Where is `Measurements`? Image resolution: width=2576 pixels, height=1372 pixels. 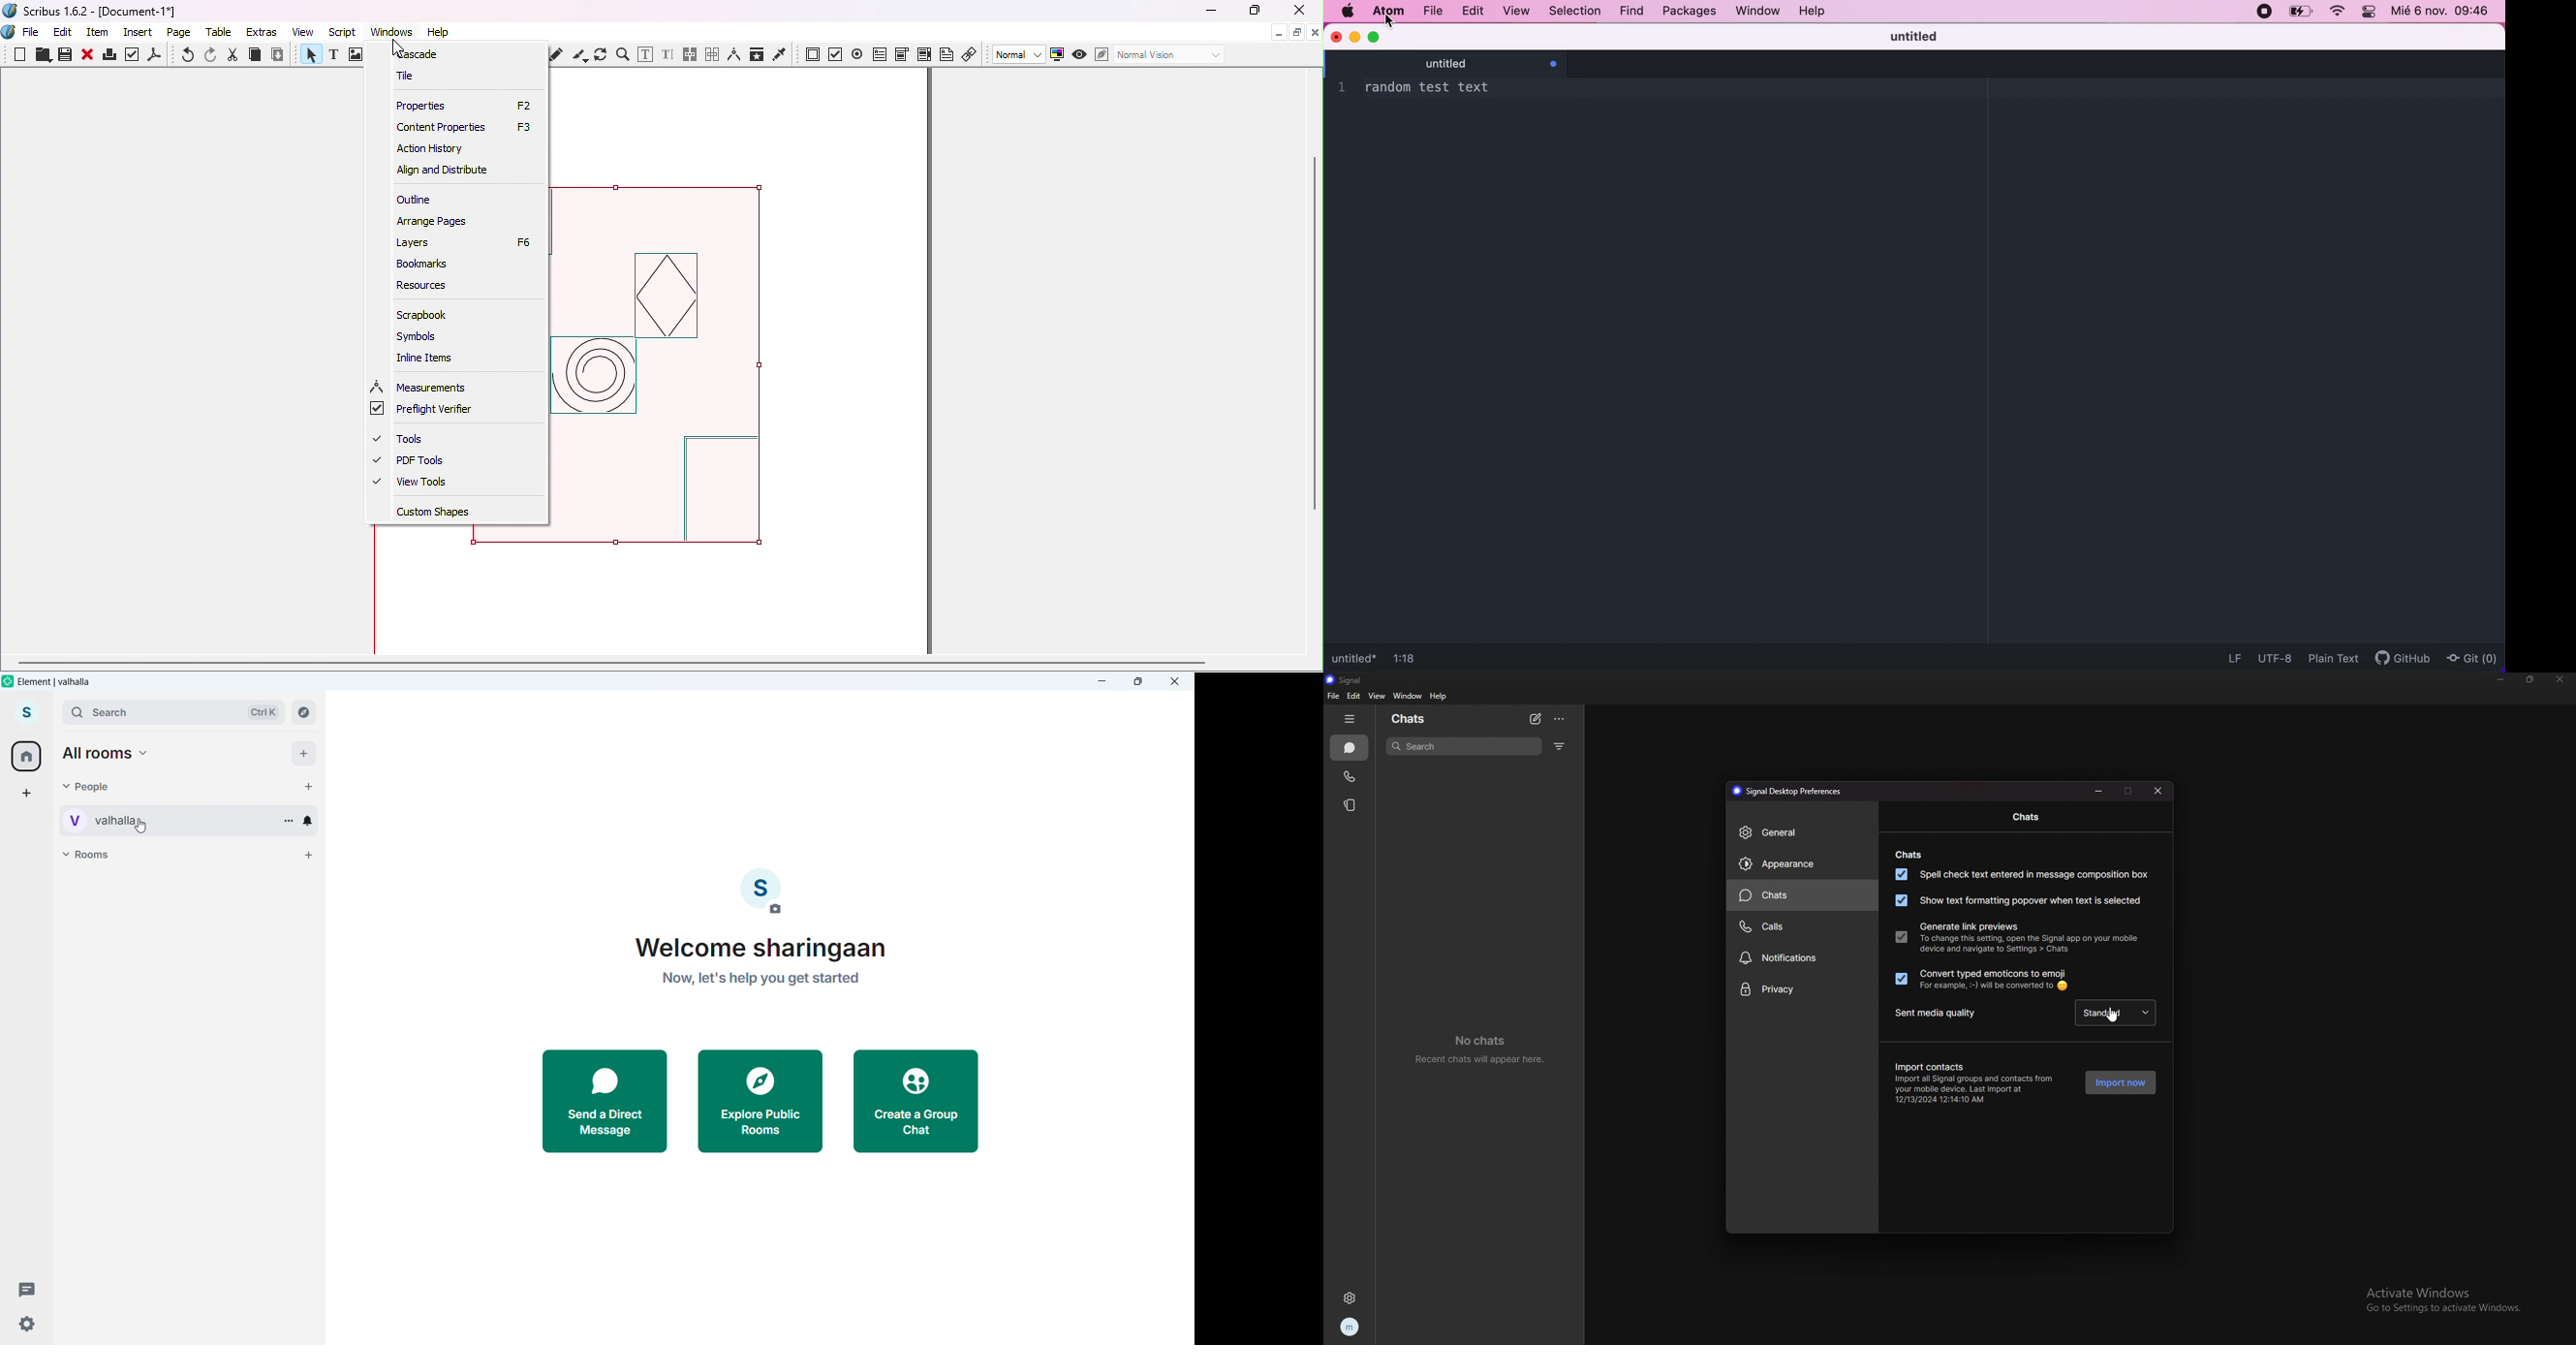
Measurements is located at coordinates (733, 54).